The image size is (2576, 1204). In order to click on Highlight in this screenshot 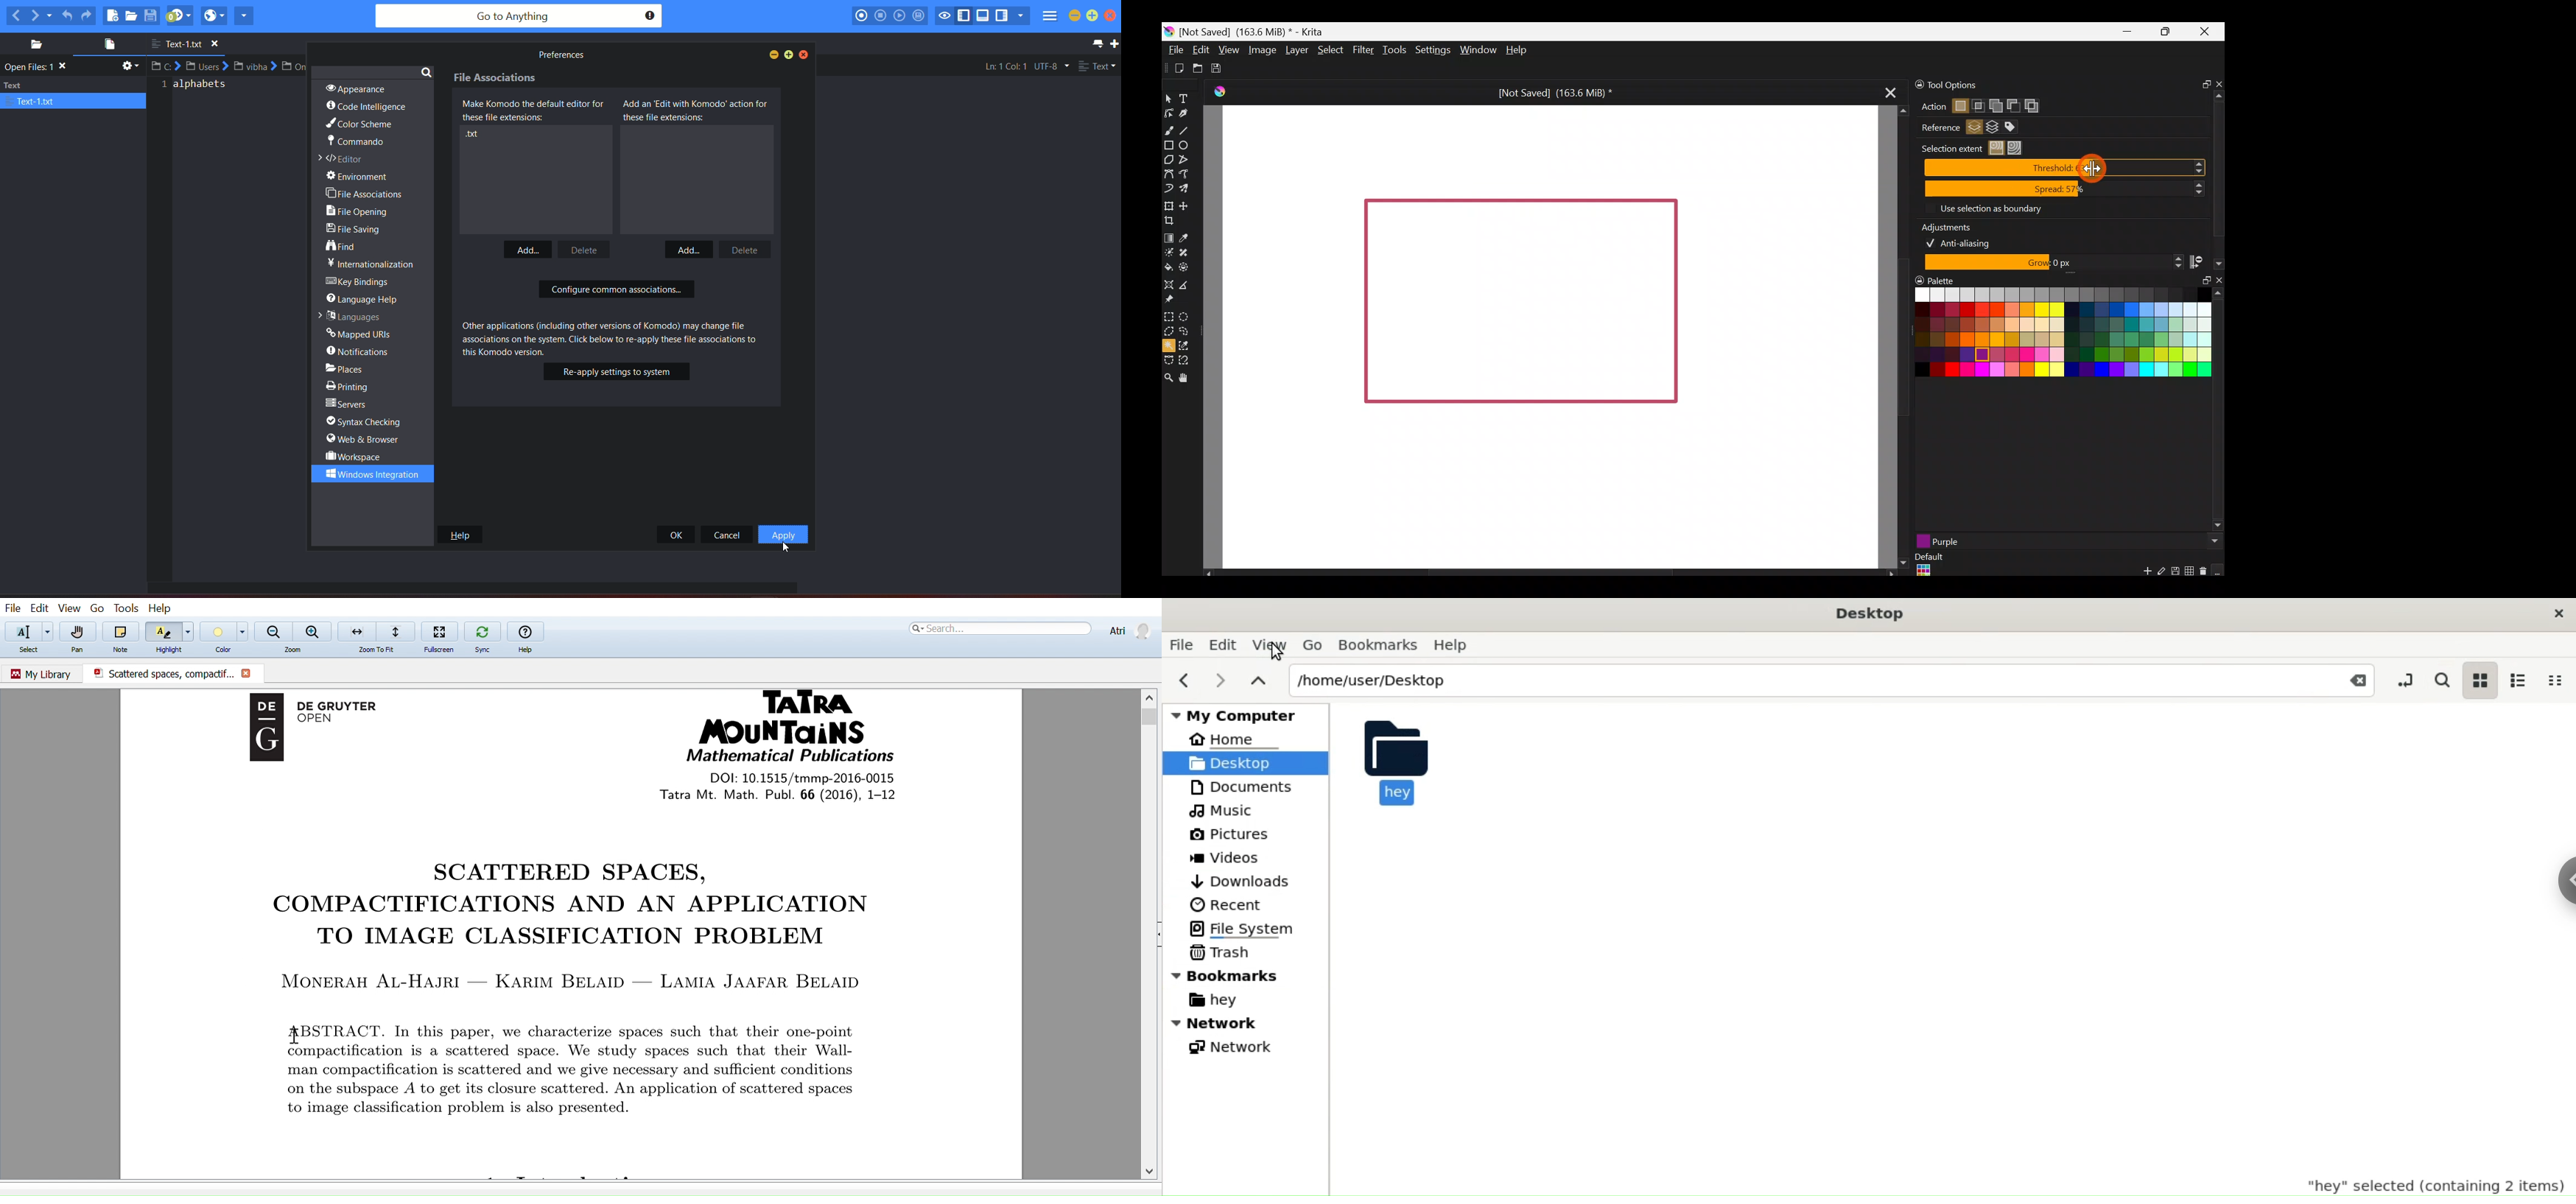, I will do `click(170, 649)`.